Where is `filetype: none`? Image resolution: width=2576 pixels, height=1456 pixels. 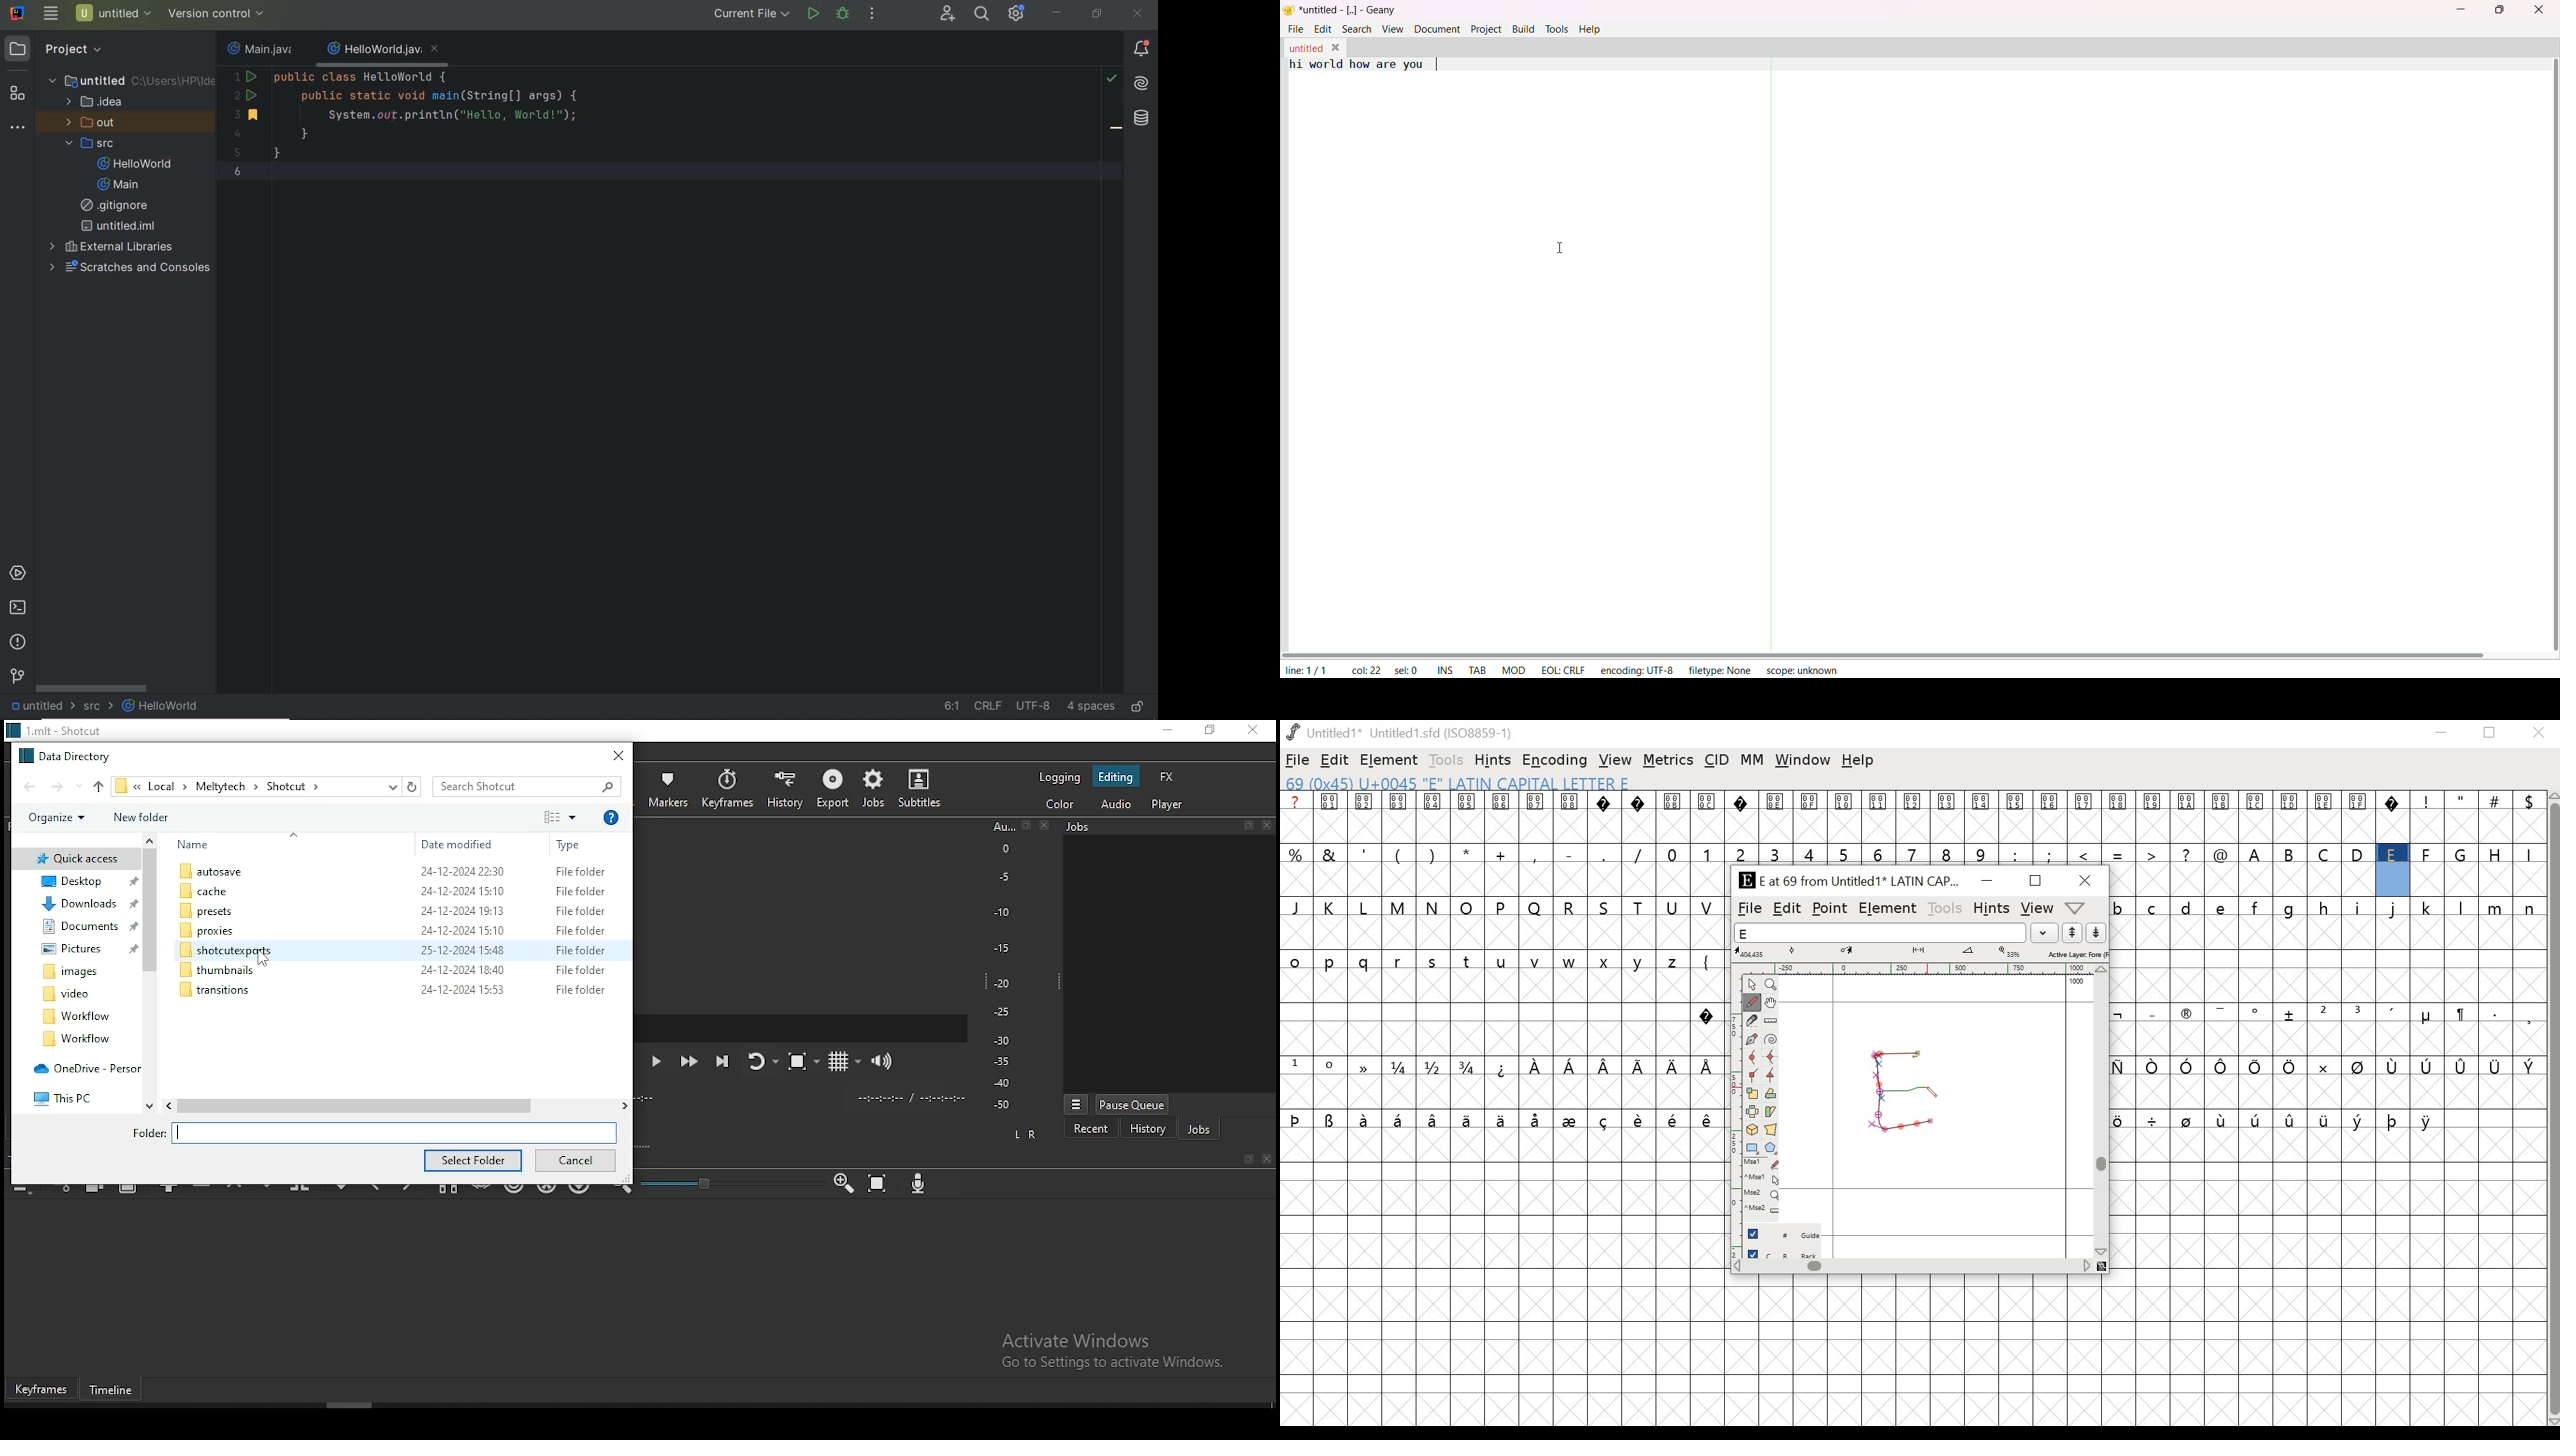
filetype: none is located at coordinates (1719, 671).